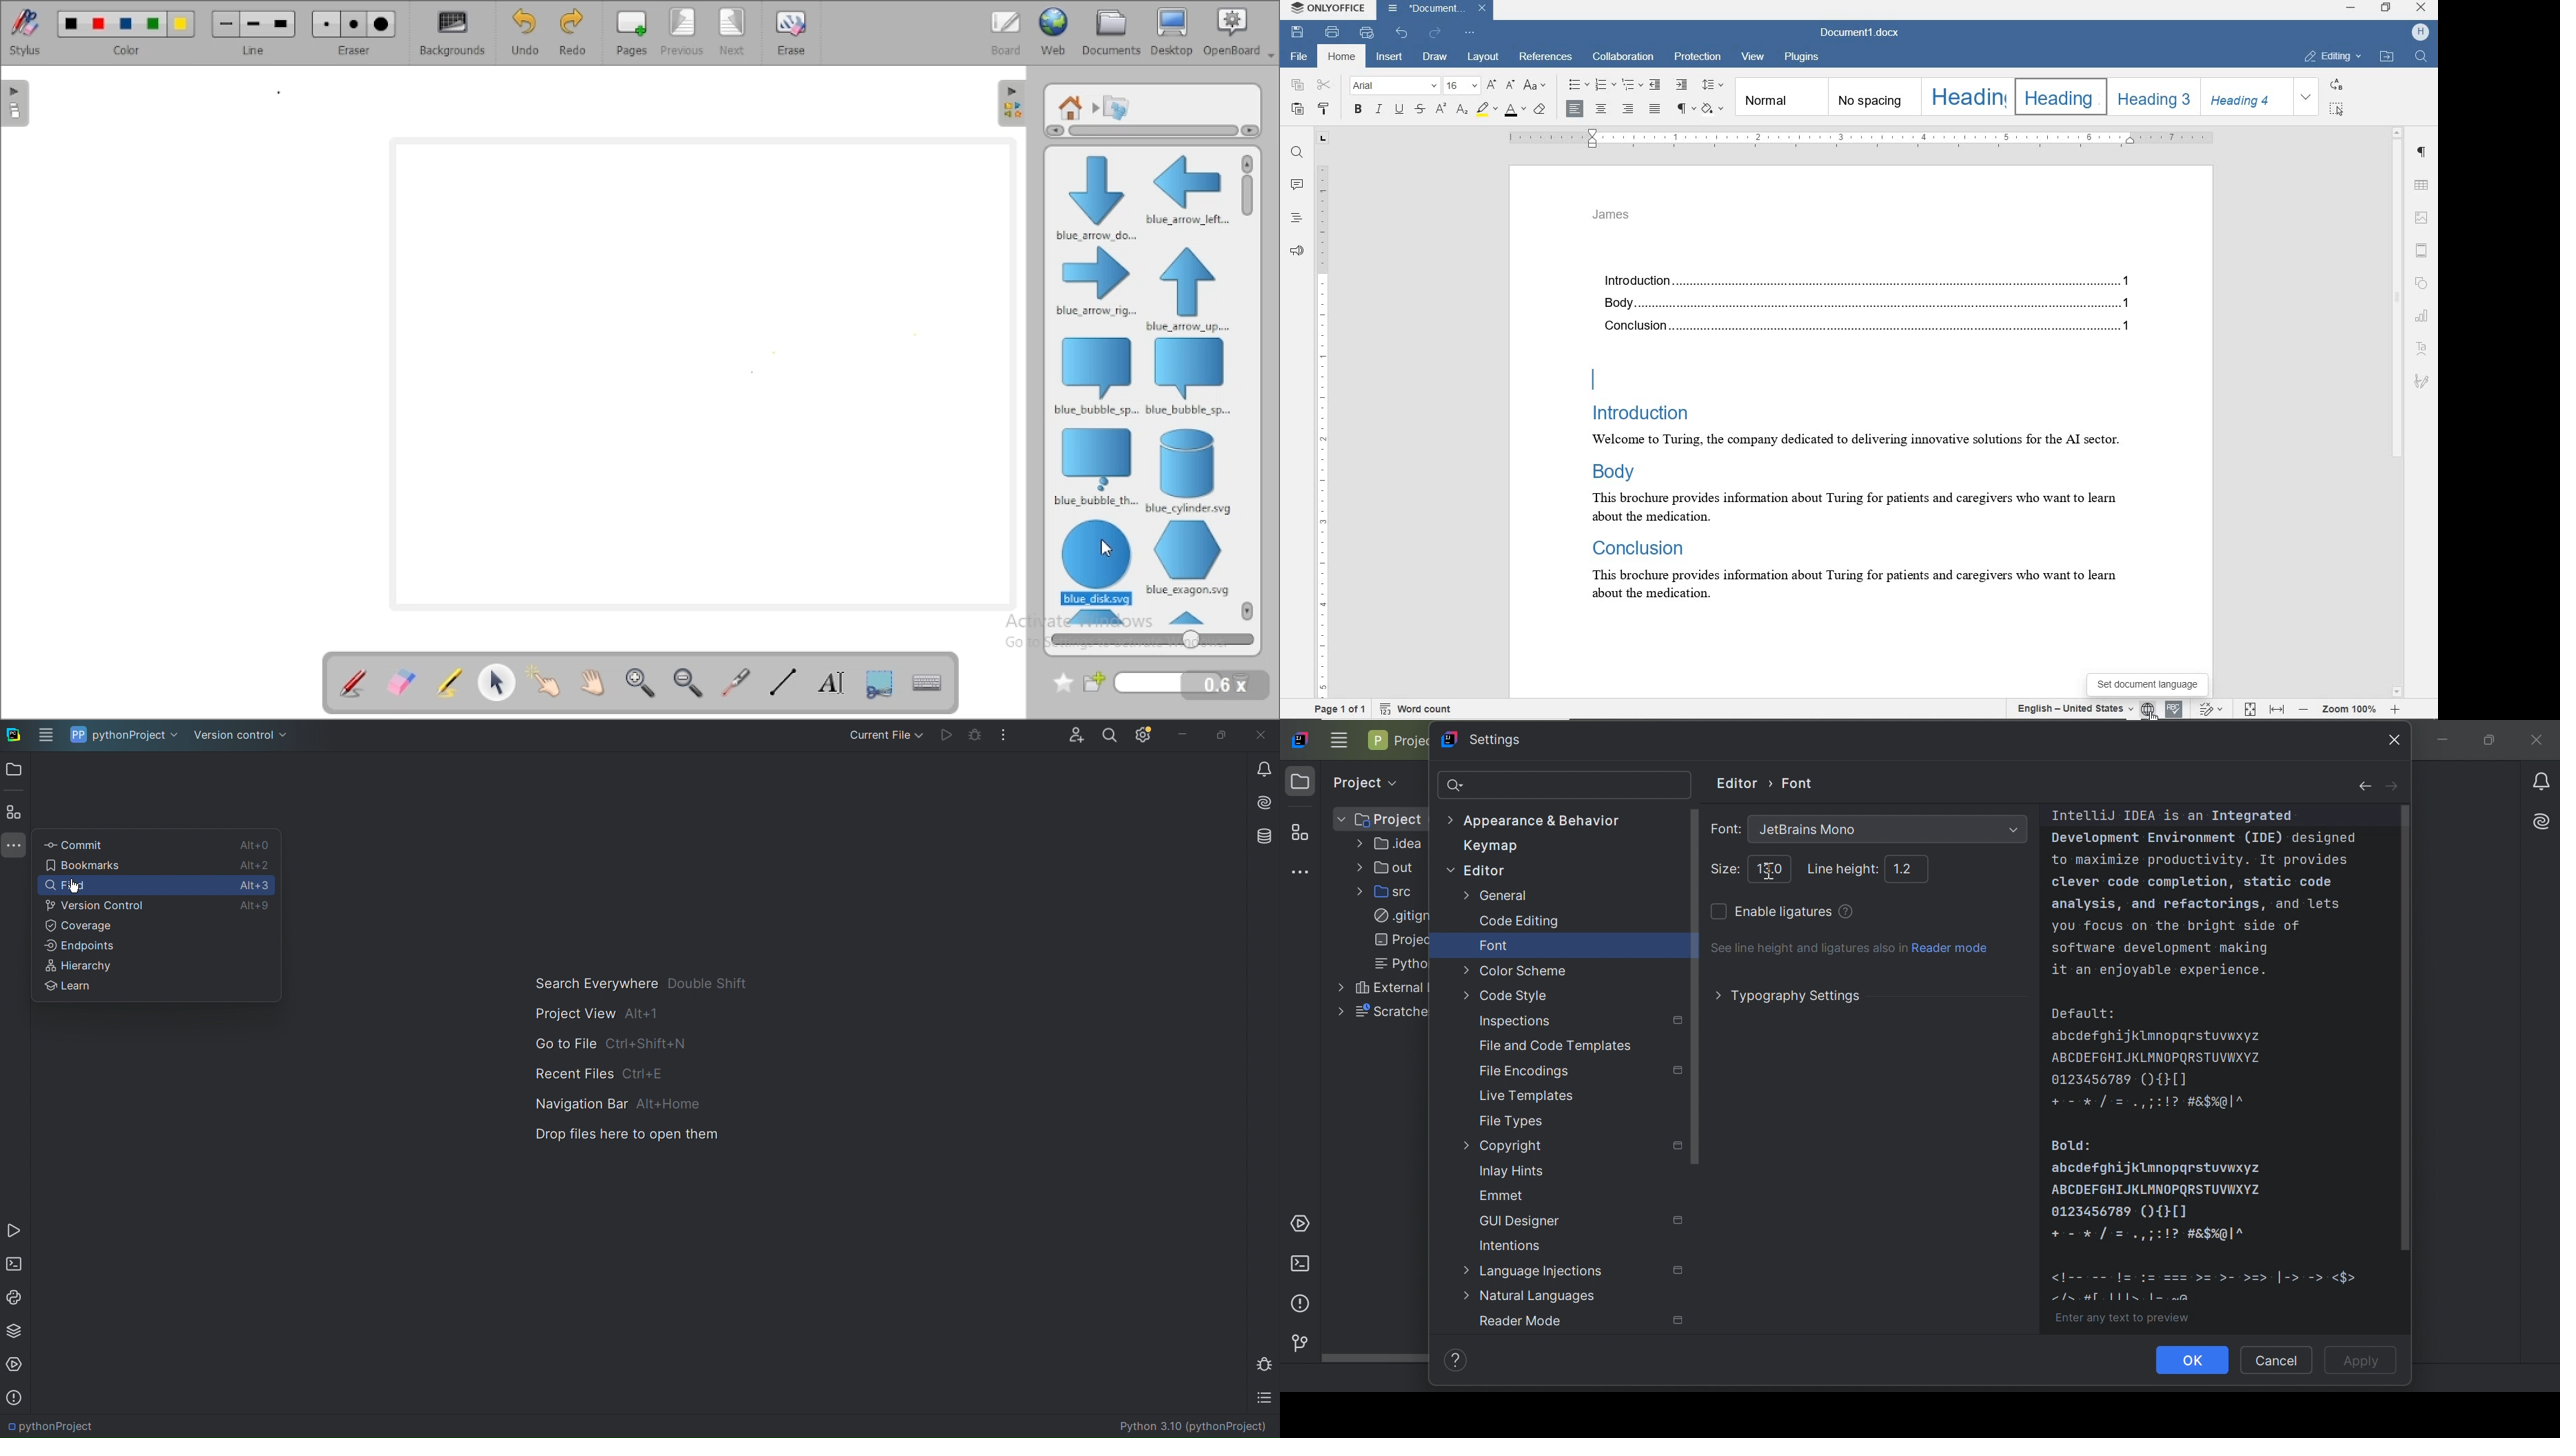 This screenshot has width=2576, height=1456. Describe the element at coordinates (1357, 110) in the screenshot. I see `bold` at that location.